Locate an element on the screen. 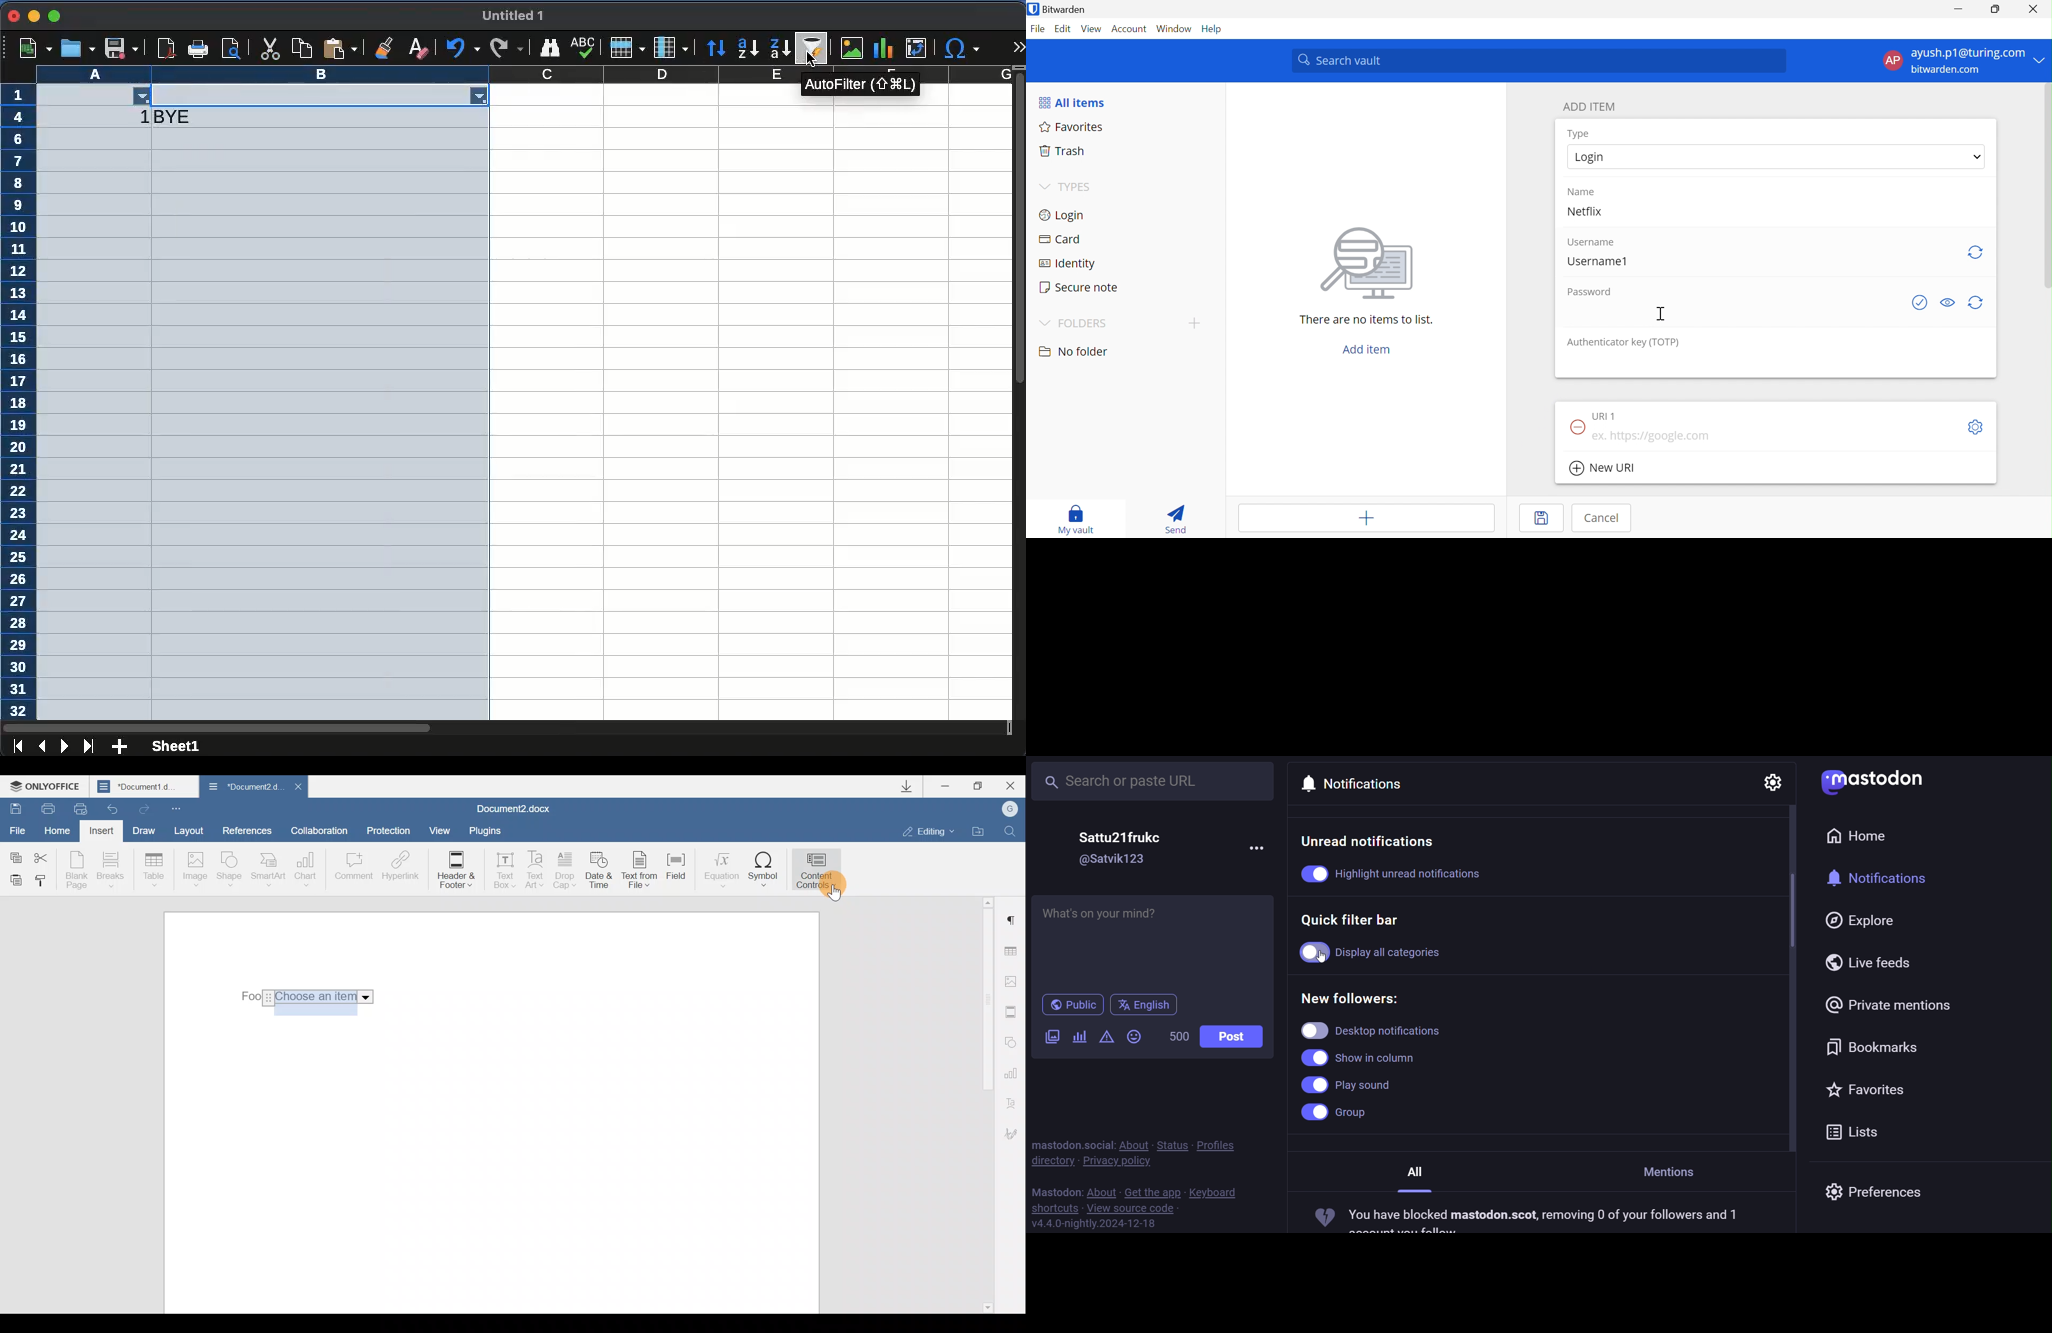 This screenshot has width=2072, height=1344. scrolled down is located at coordinates (1791, 910).